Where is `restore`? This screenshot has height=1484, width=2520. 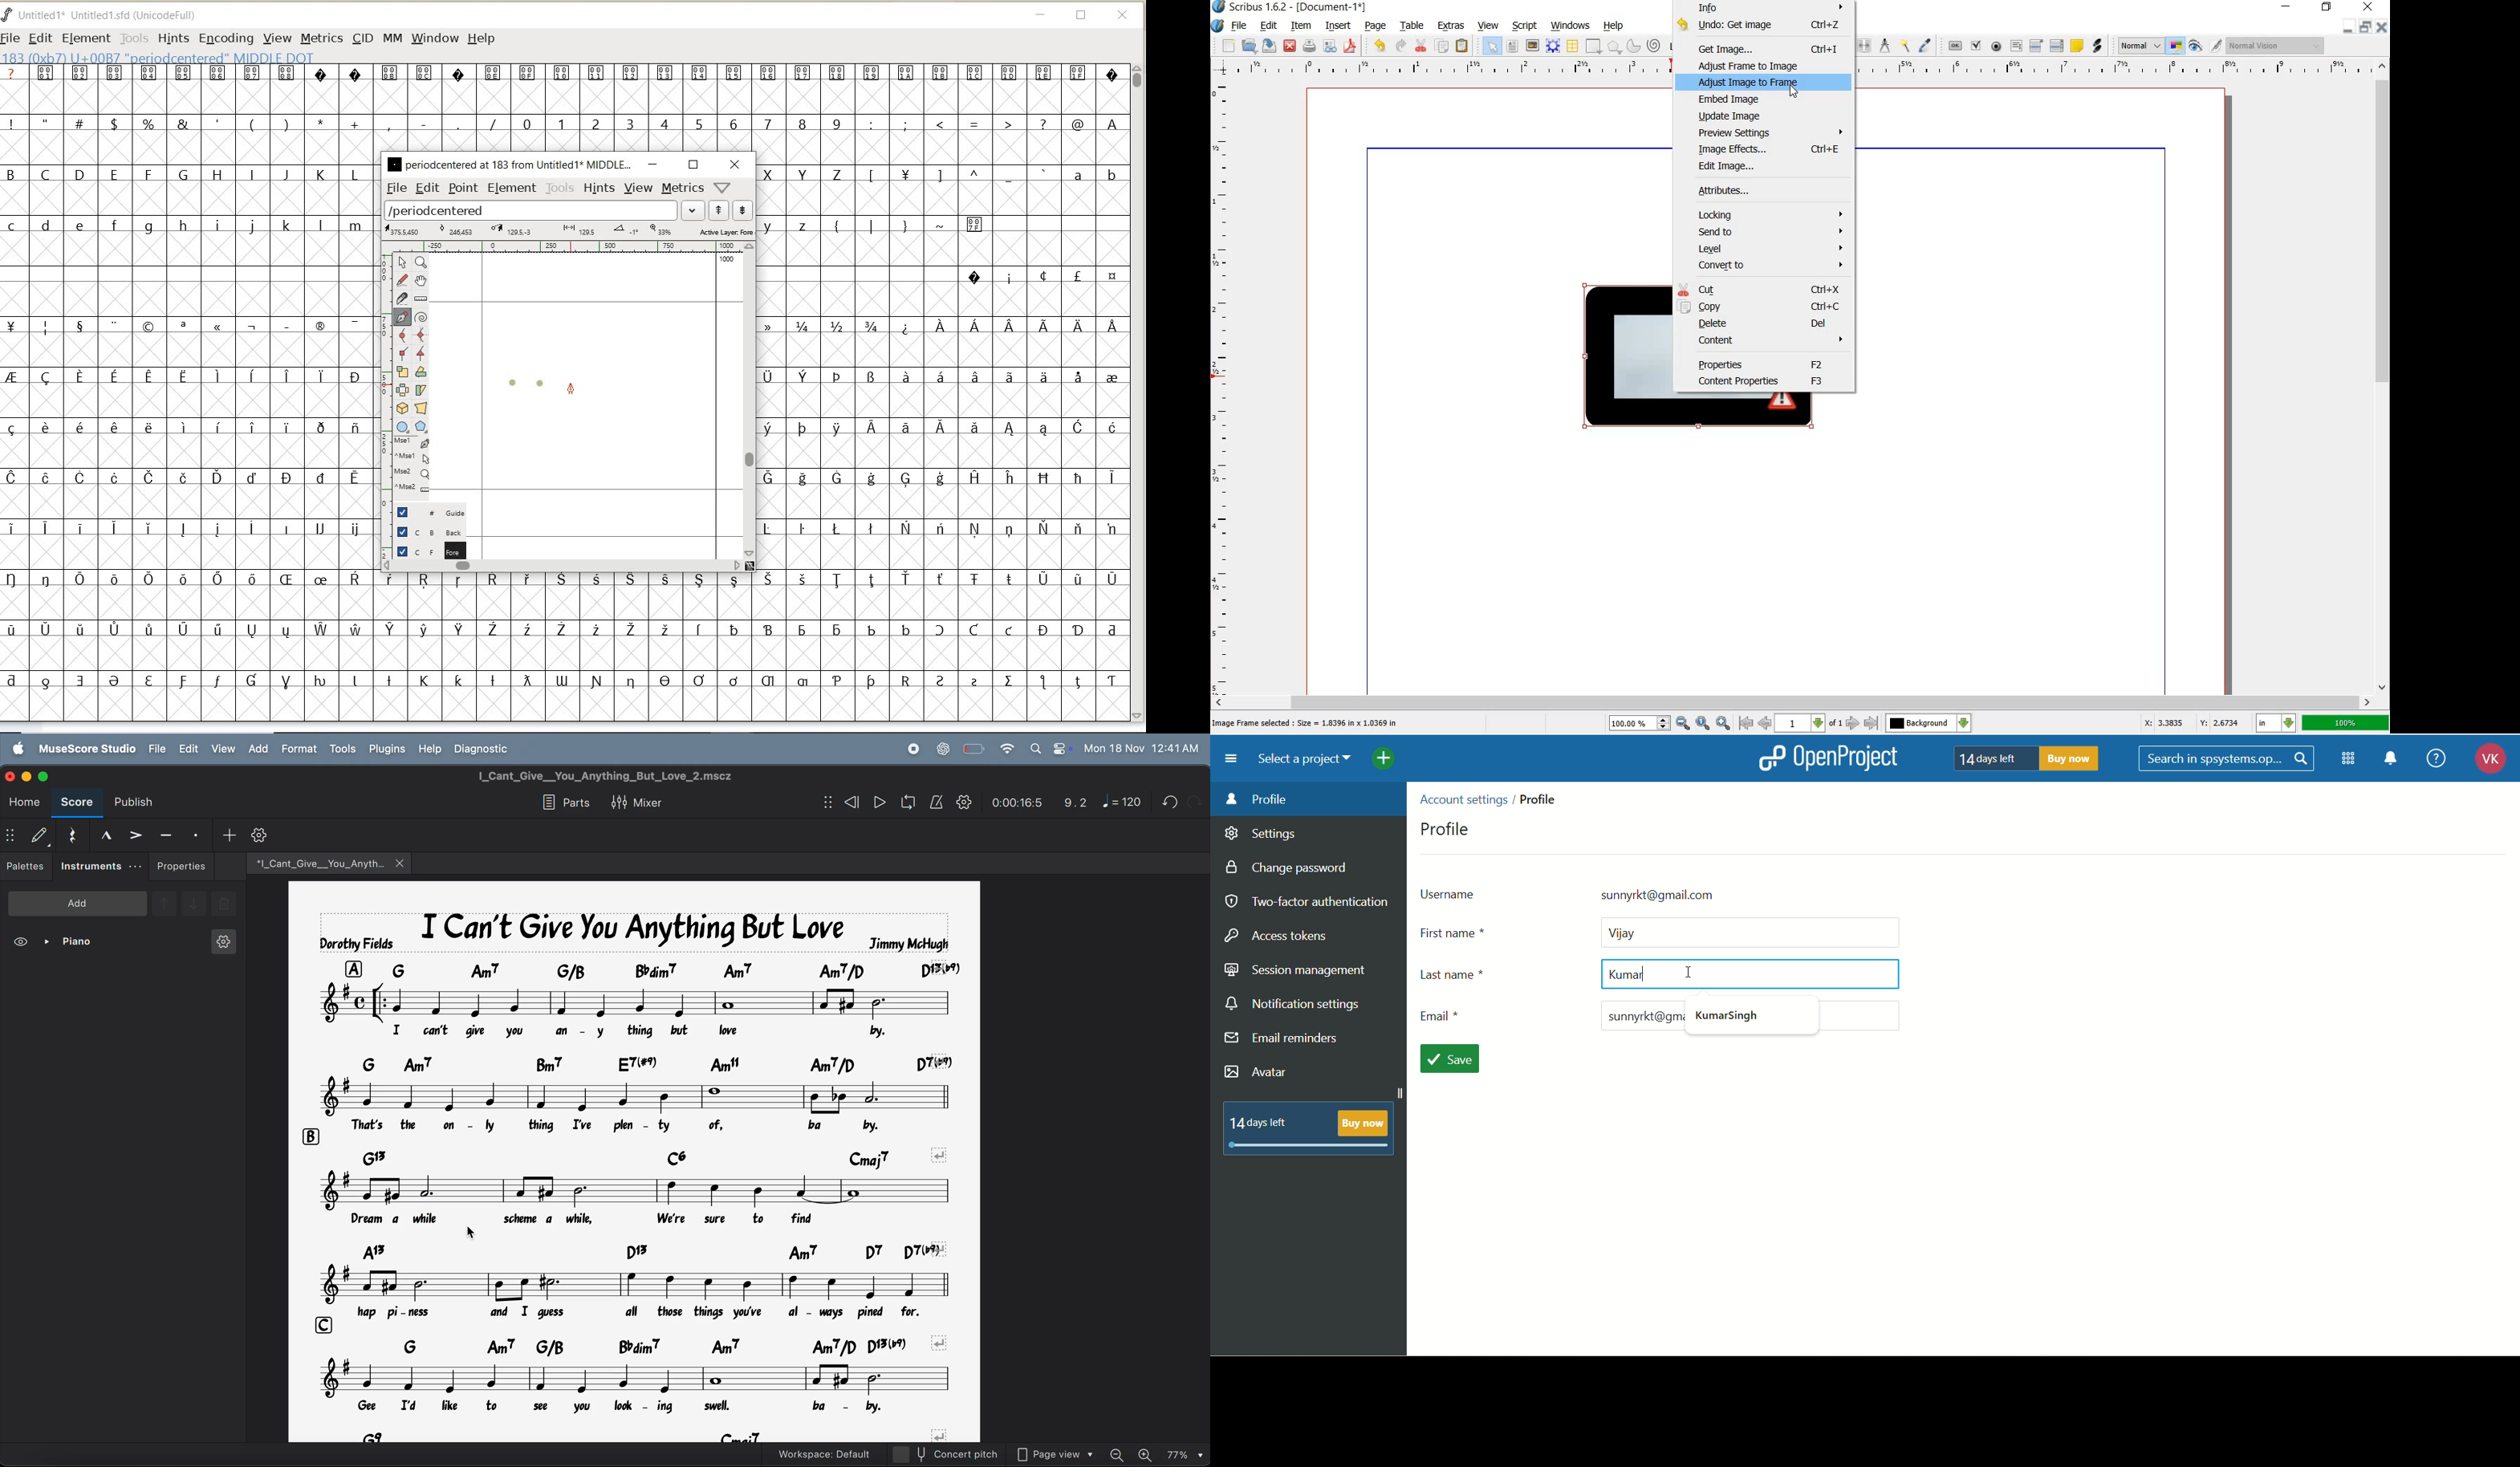
restore is located at coordinates (2327, 7).